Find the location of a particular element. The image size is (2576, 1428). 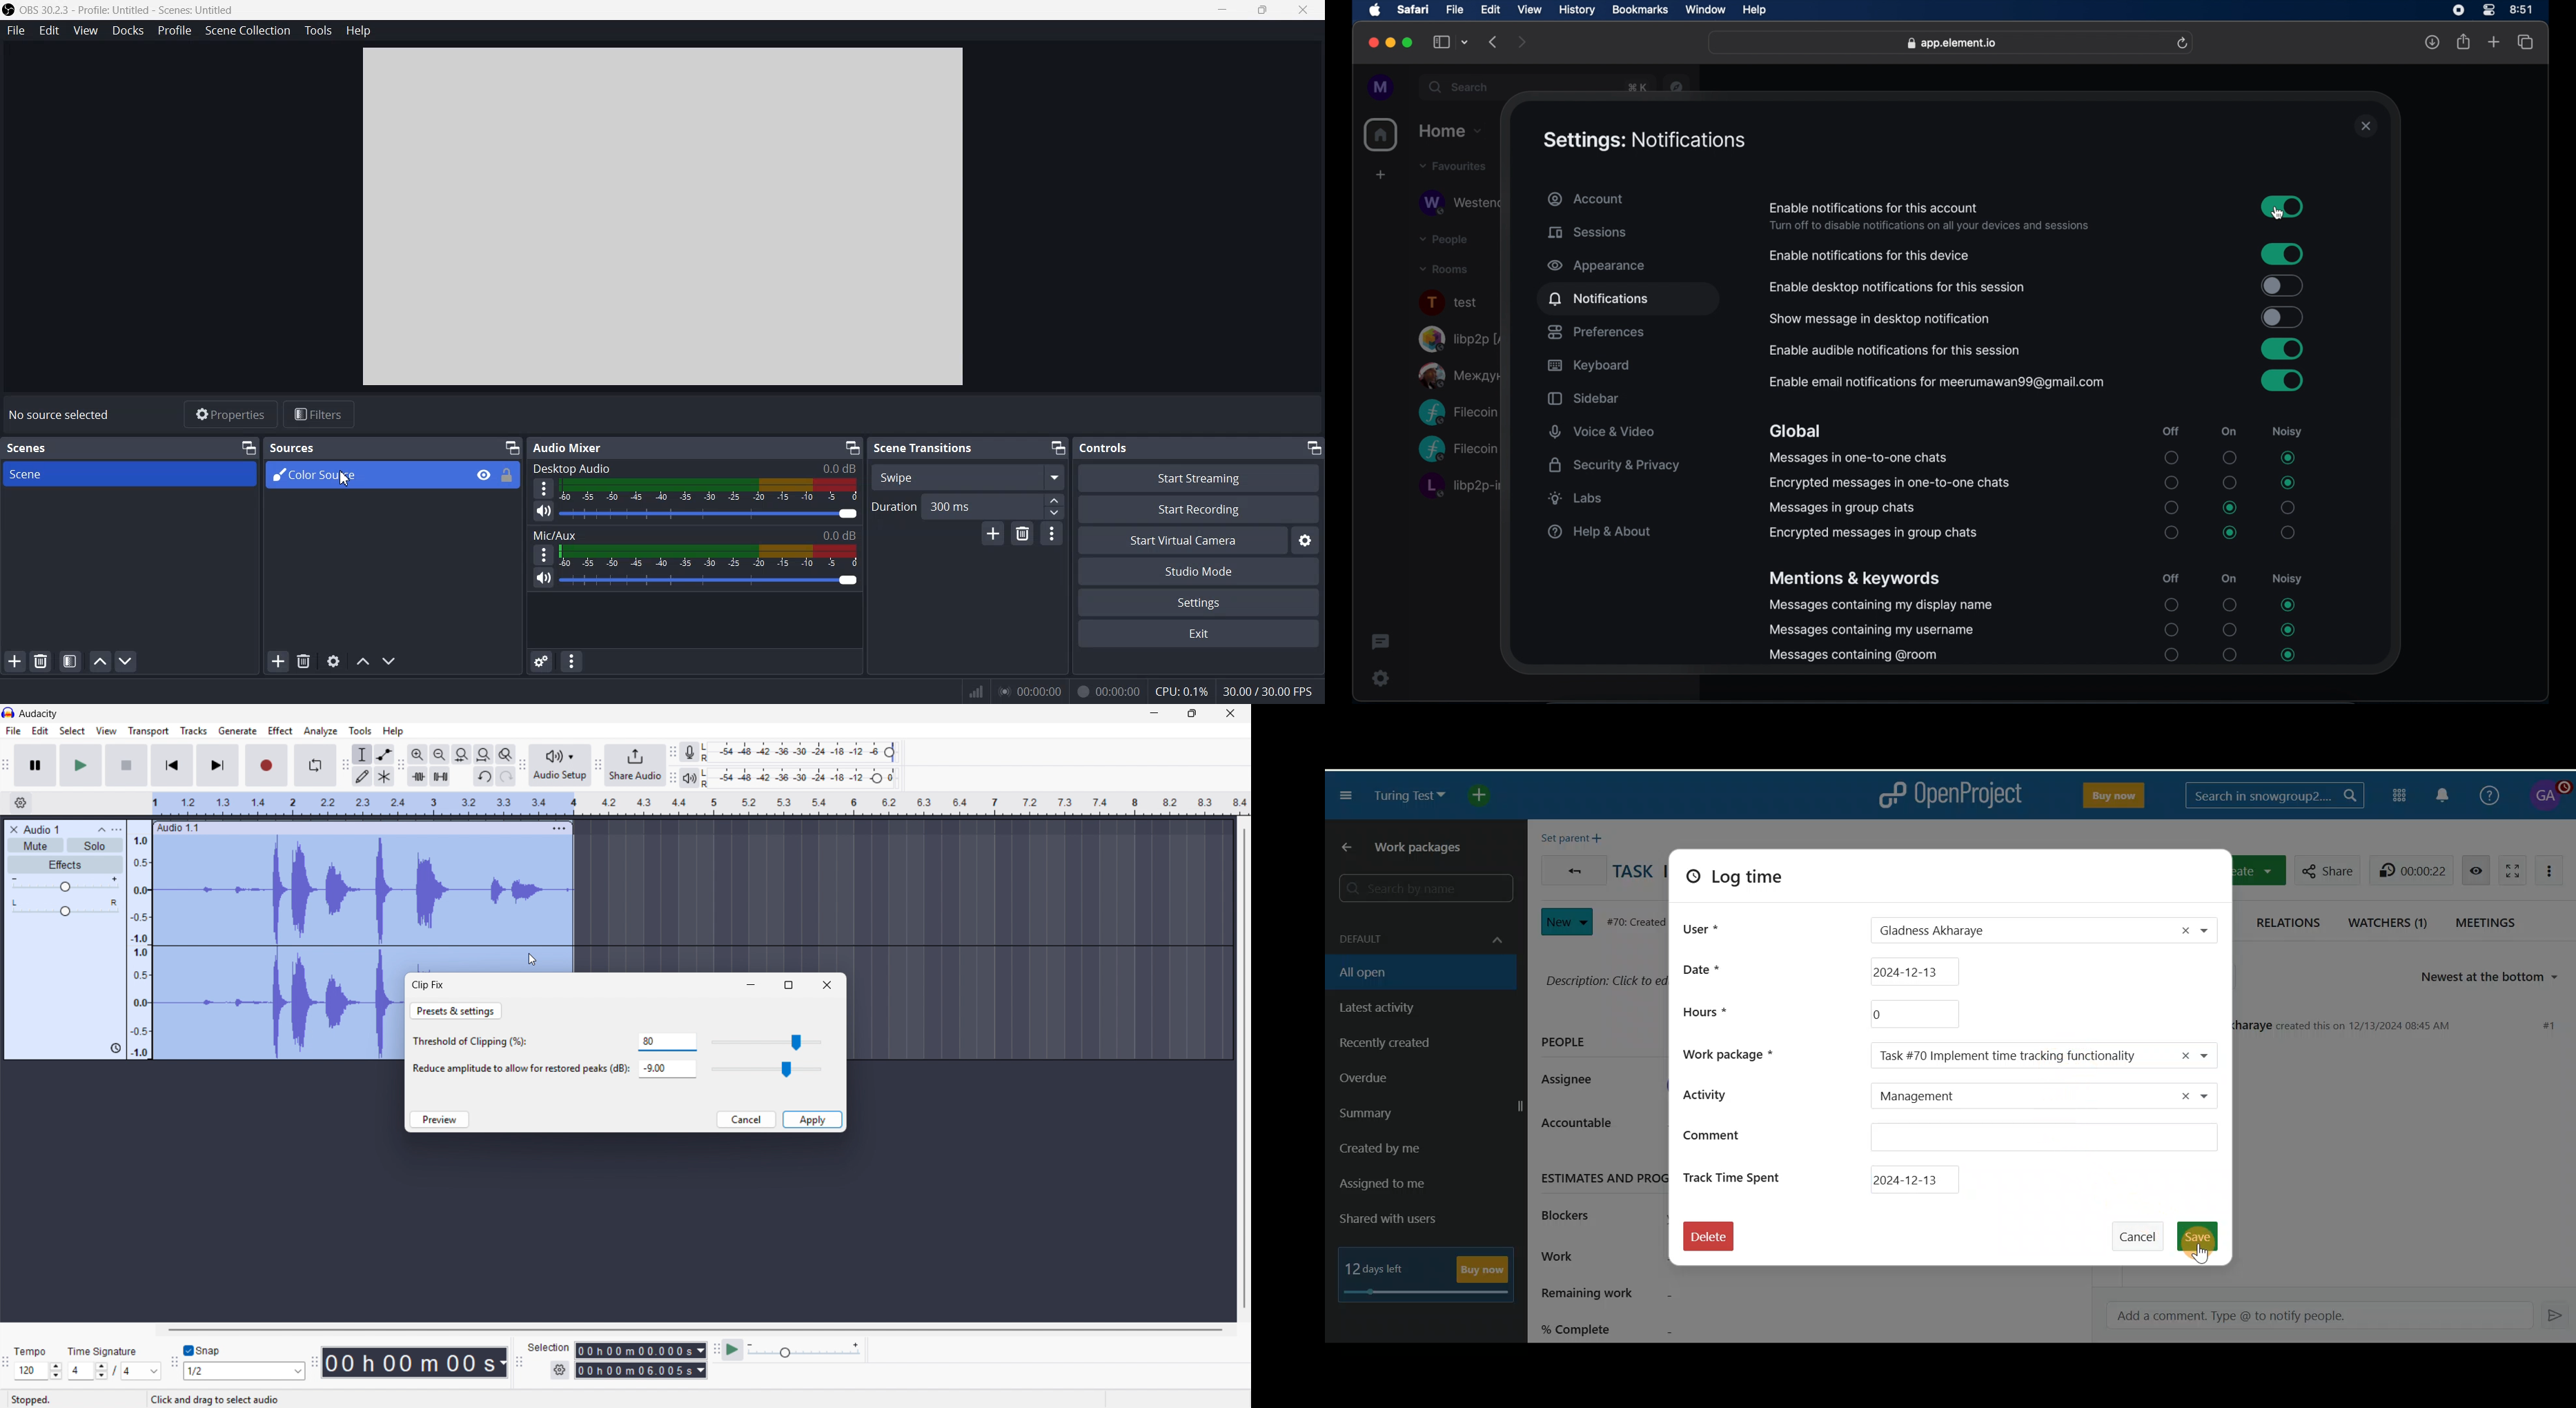

selection is located at coordinates (549, 1347).